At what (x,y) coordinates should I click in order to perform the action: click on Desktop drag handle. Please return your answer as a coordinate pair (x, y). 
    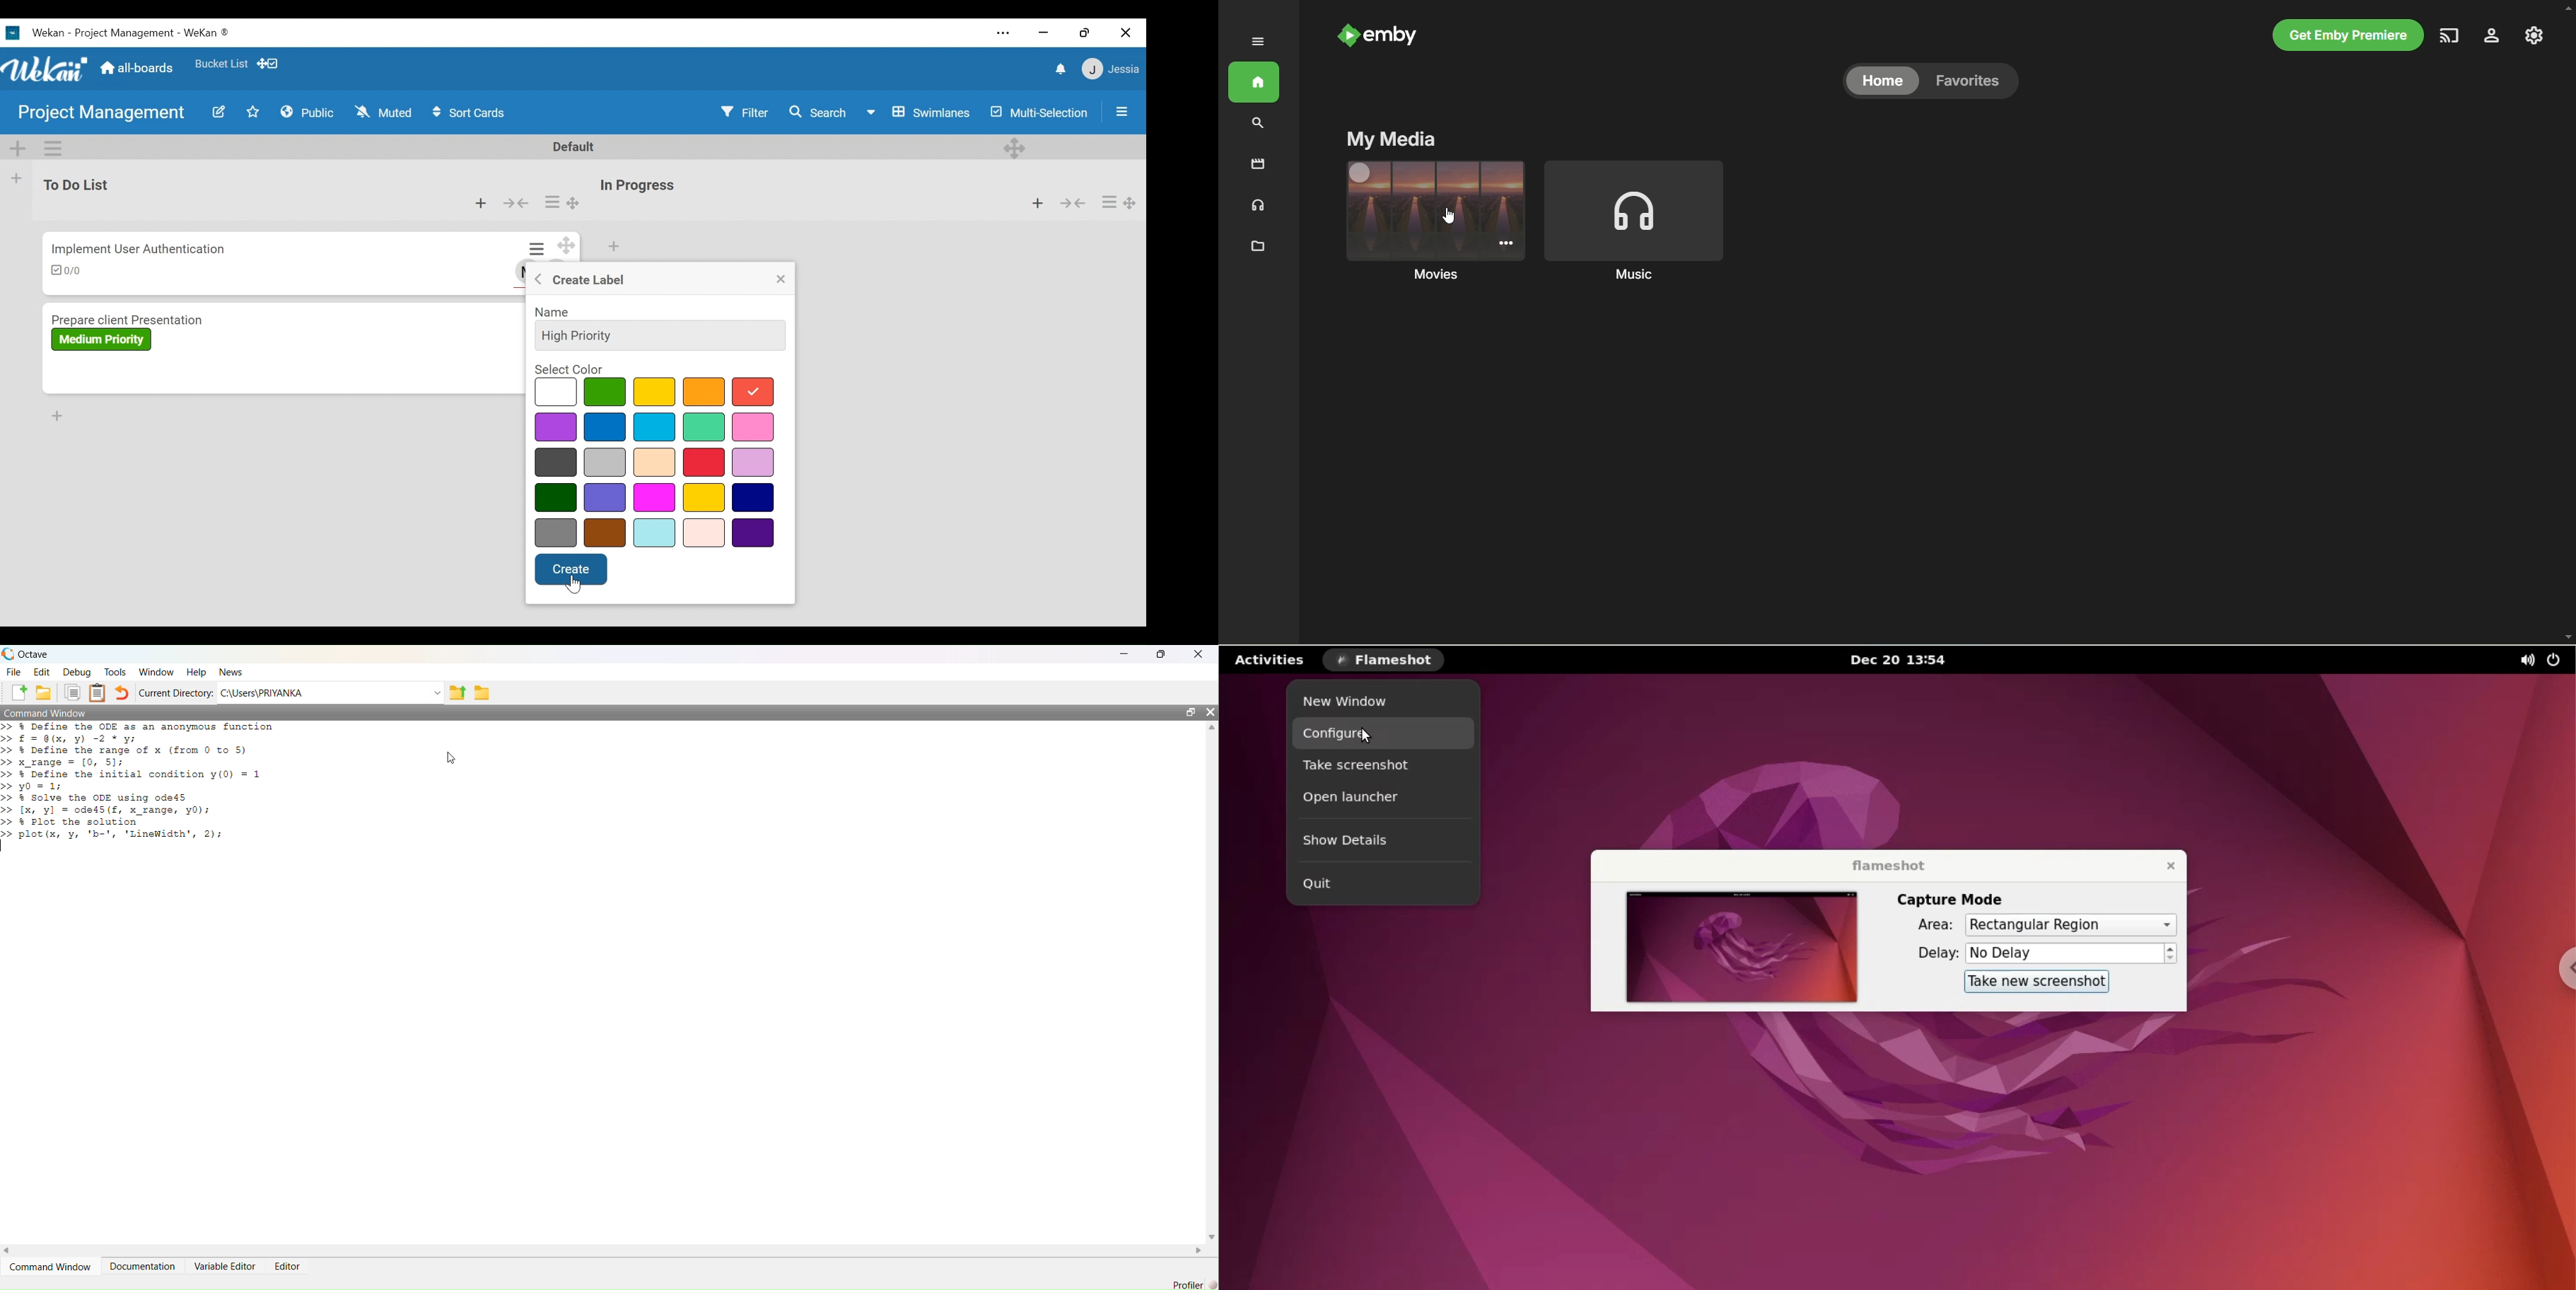
    Looking at the image, I should click on (574, 204).